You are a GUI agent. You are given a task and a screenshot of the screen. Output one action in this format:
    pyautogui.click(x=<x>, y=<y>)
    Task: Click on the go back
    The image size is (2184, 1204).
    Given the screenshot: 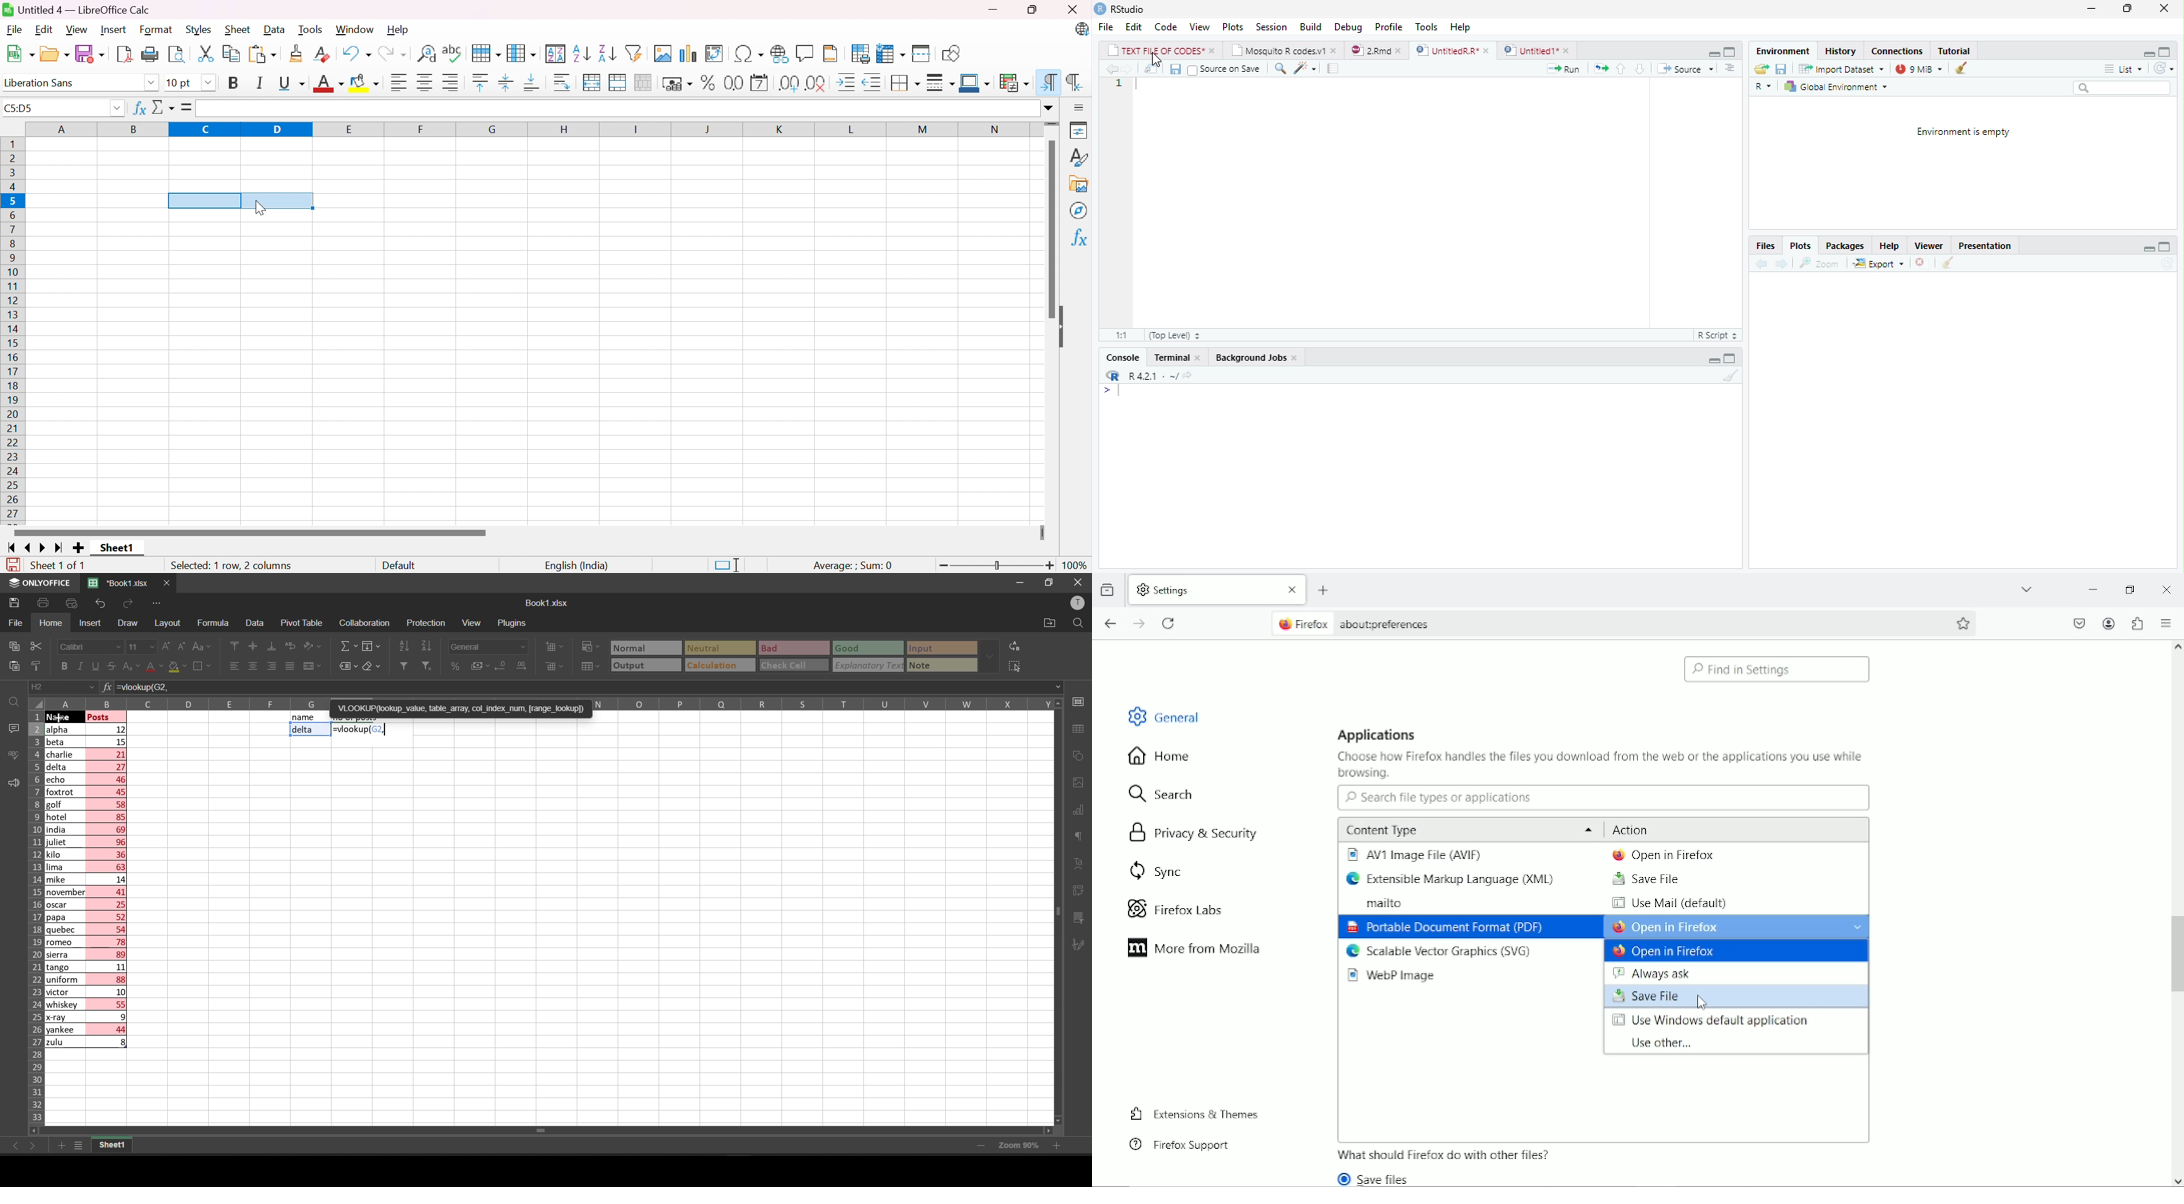 What is the action you would take?
    pyautogui.click(x=1760, y=265)
    